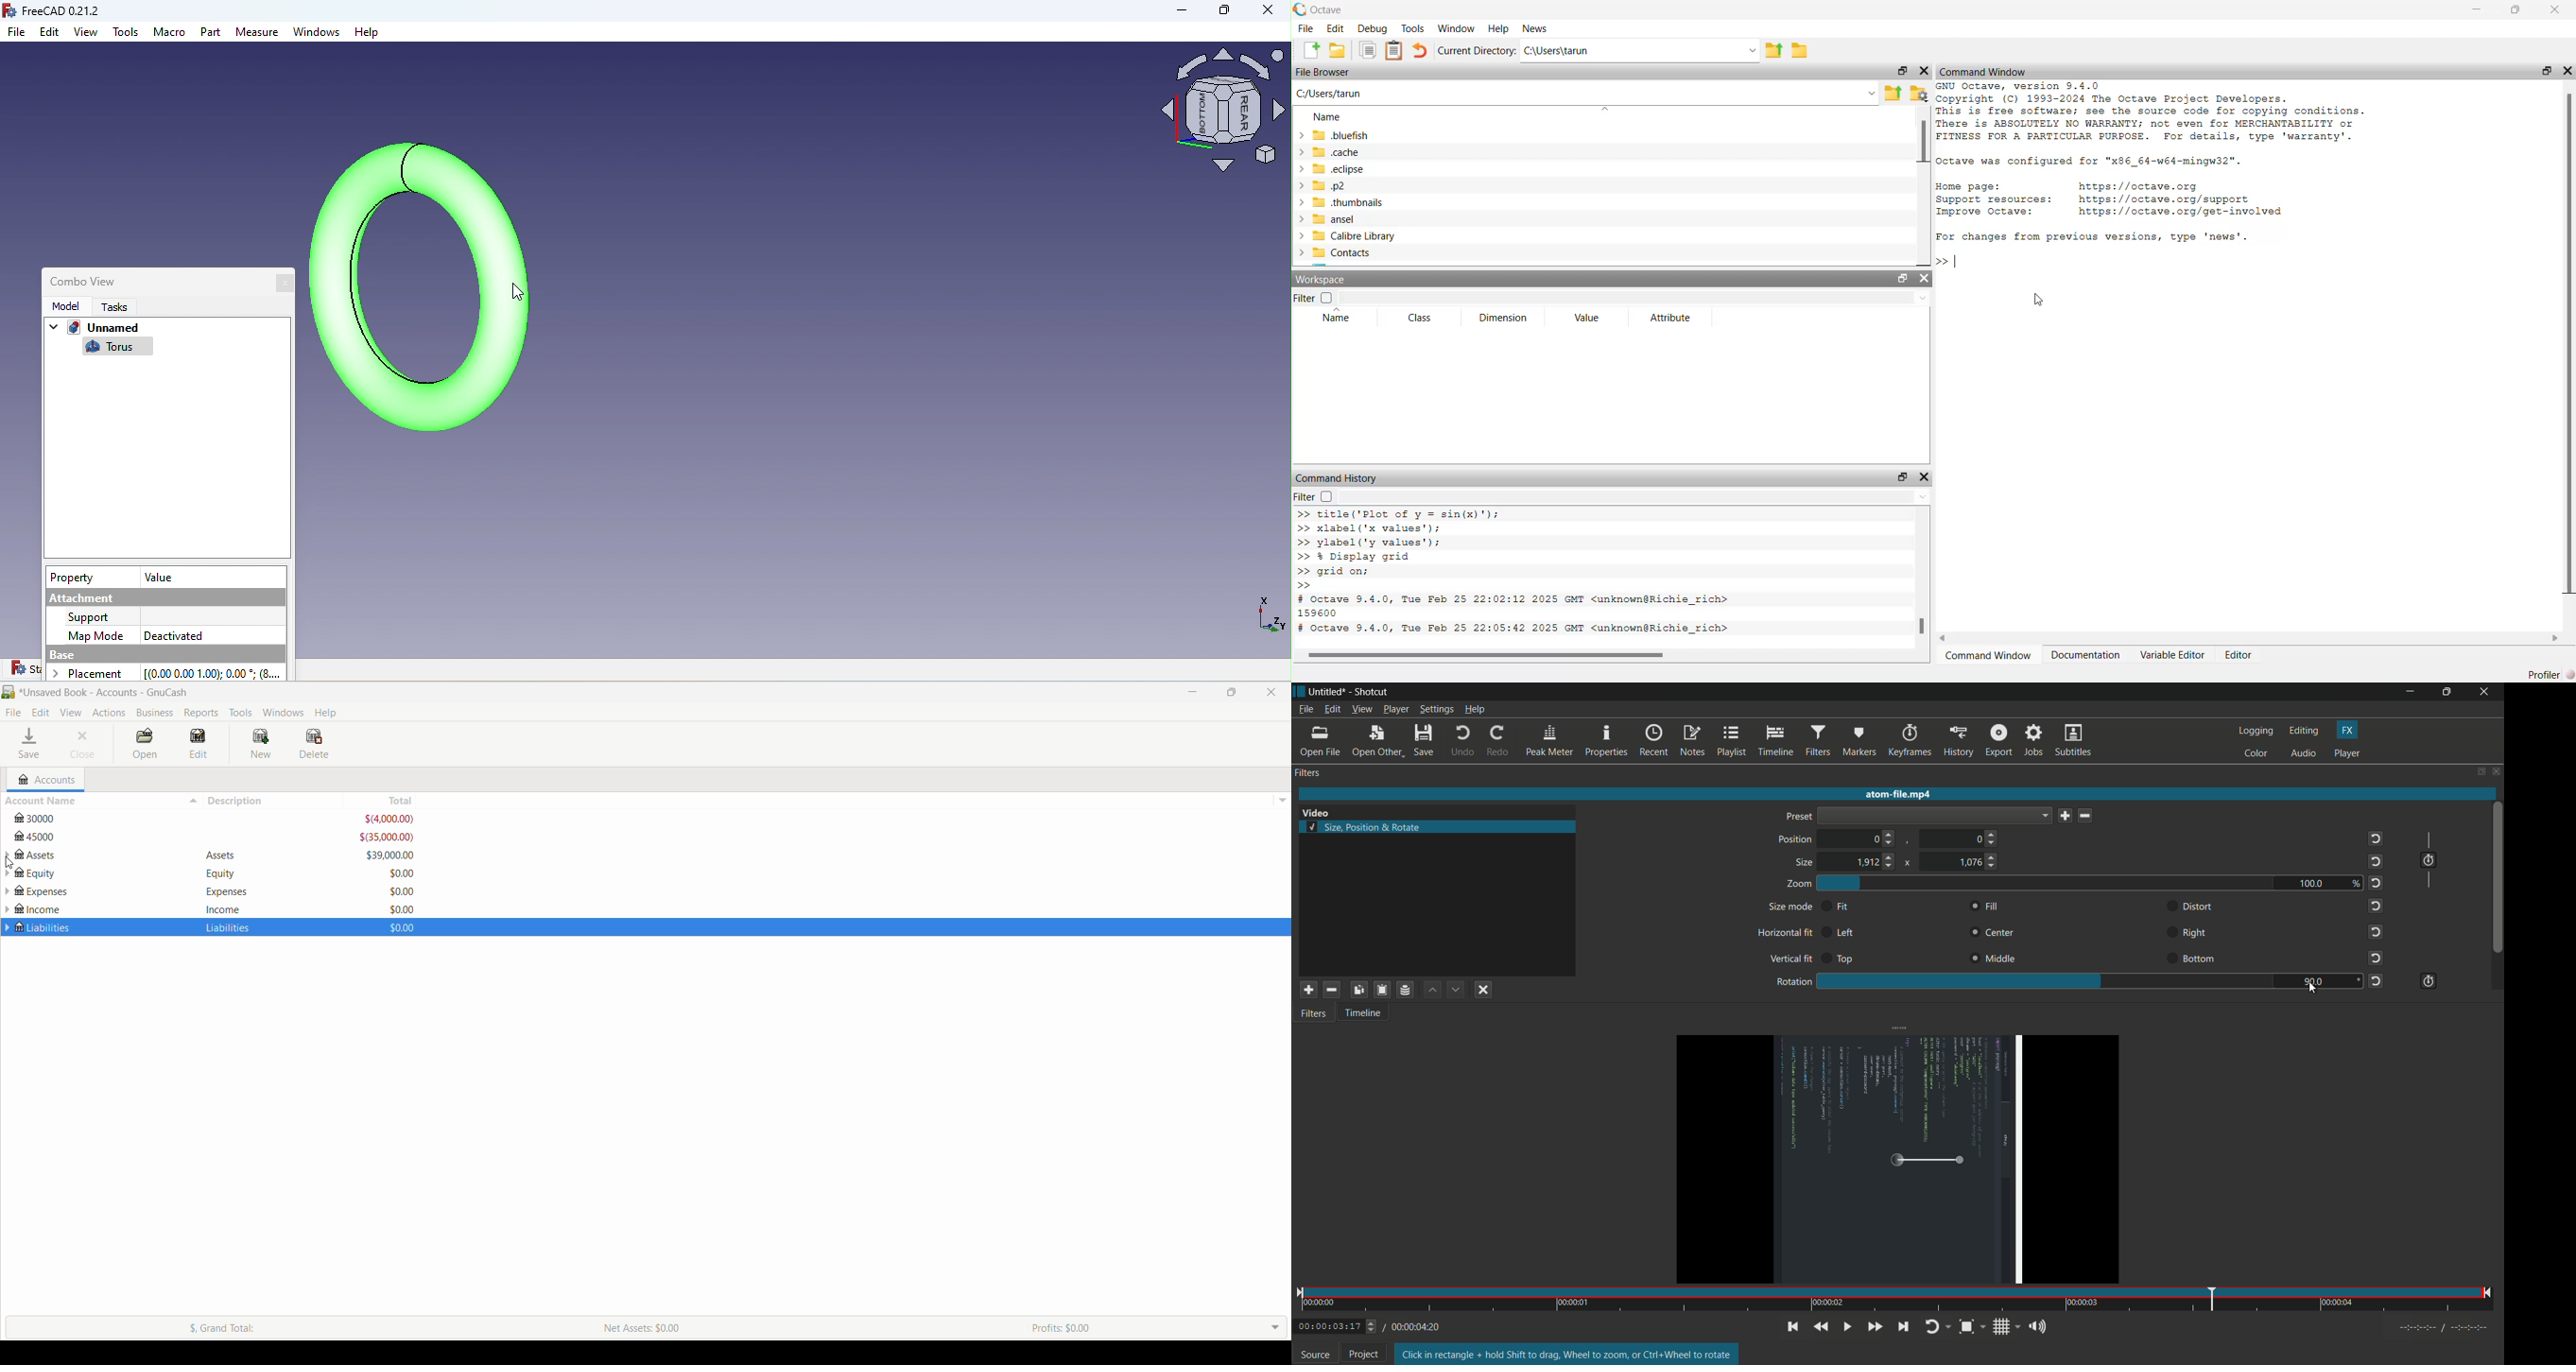 This screenshot has width=2576, height=1372. I want to click on Close, so click(1270, 692).